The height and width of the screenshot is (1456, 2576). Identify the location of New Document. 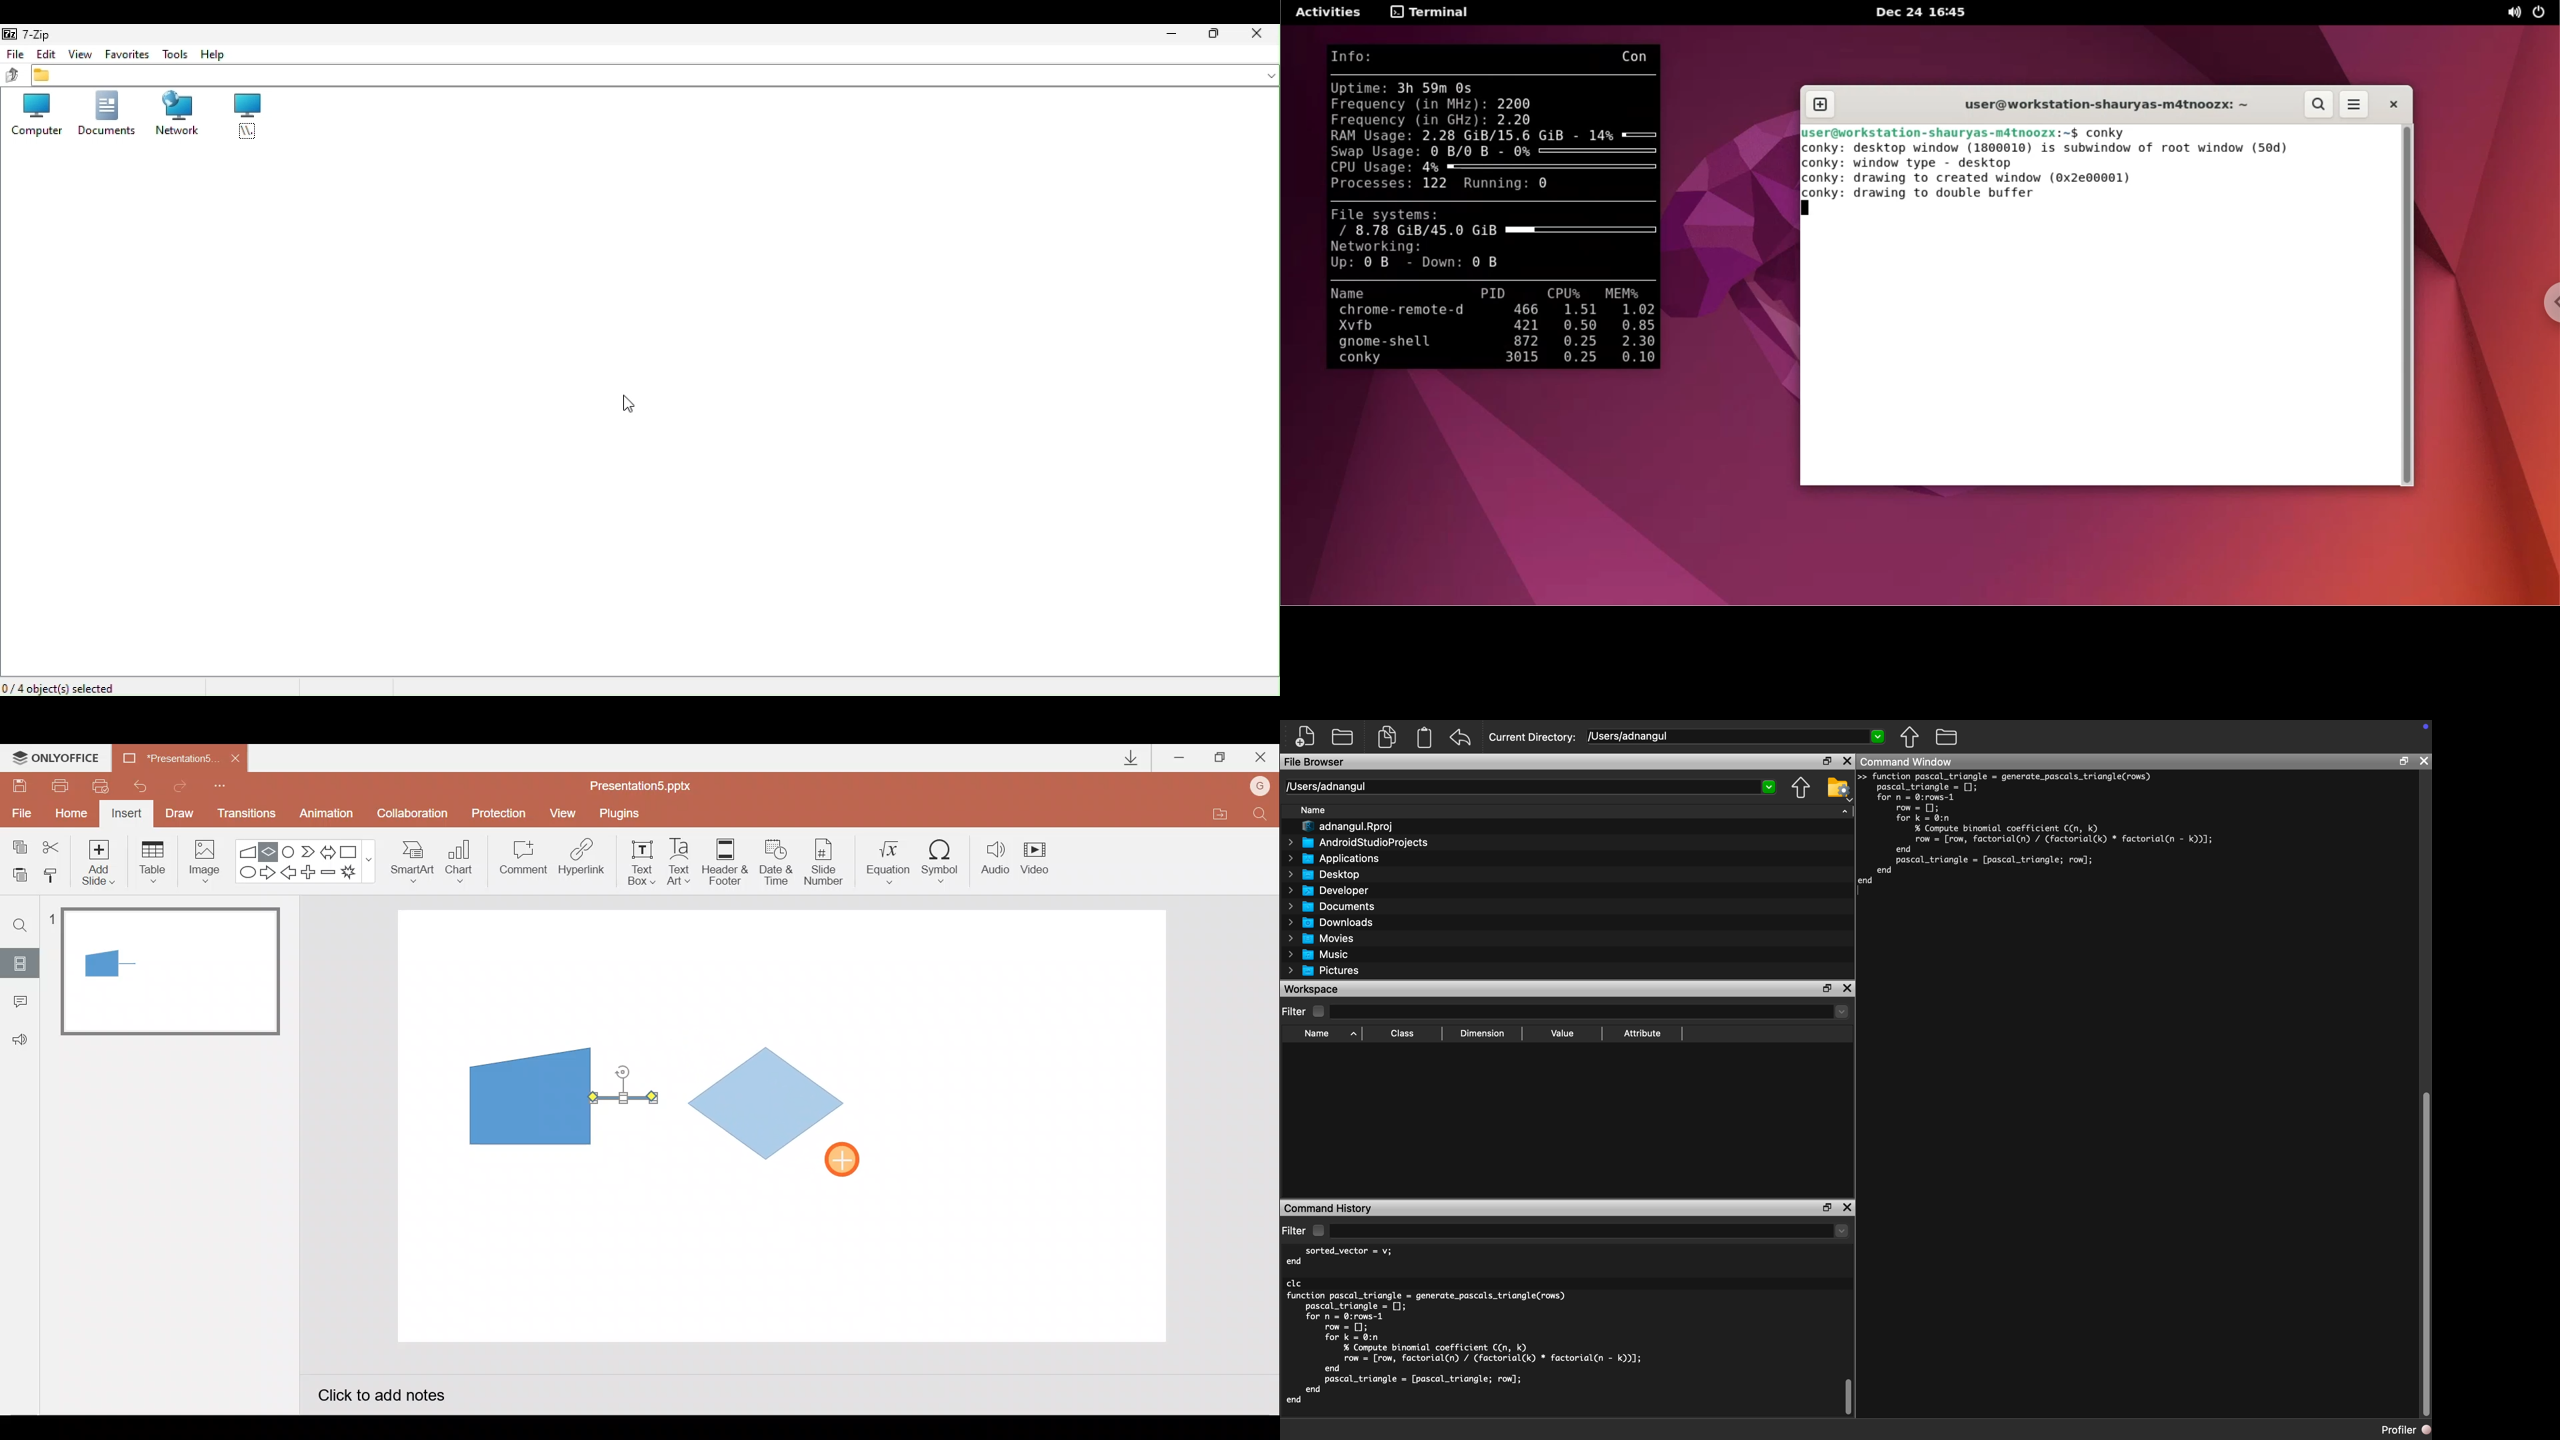
(1305, 736).